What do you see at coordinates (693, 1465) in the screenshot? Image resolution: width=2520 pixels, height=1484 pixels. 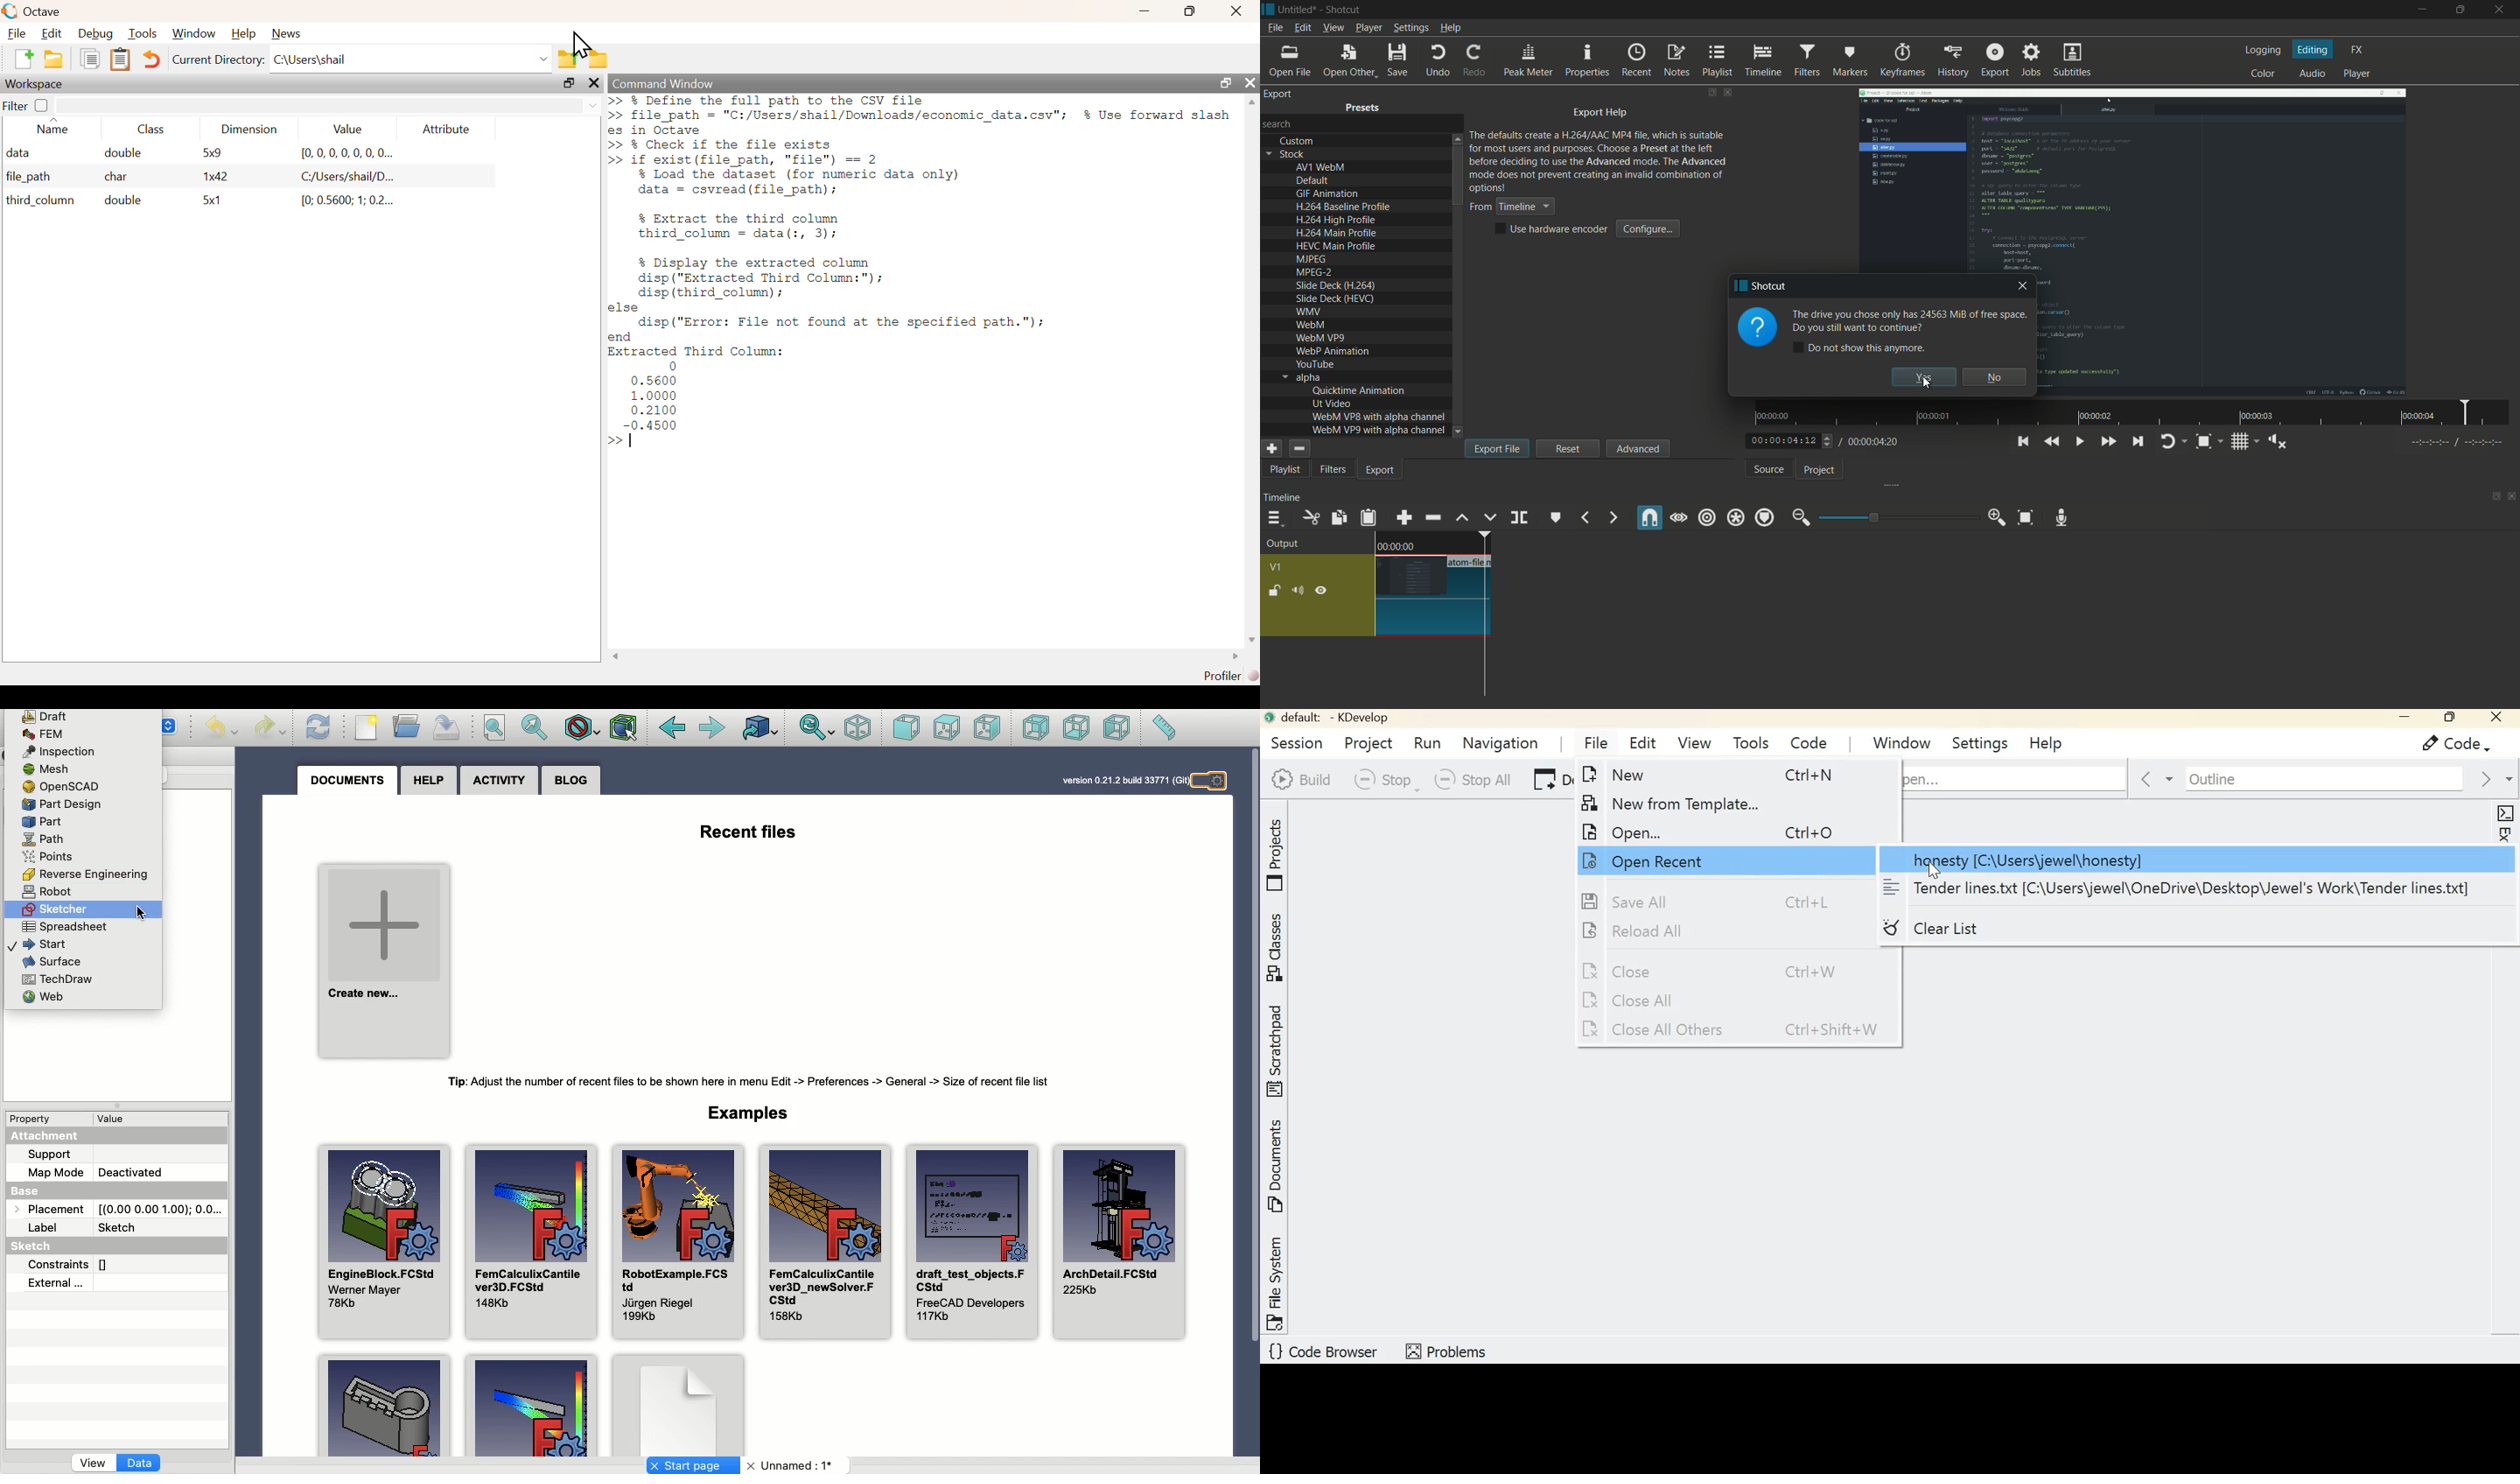 I see `Start page` at bounding box center [693, 1465].